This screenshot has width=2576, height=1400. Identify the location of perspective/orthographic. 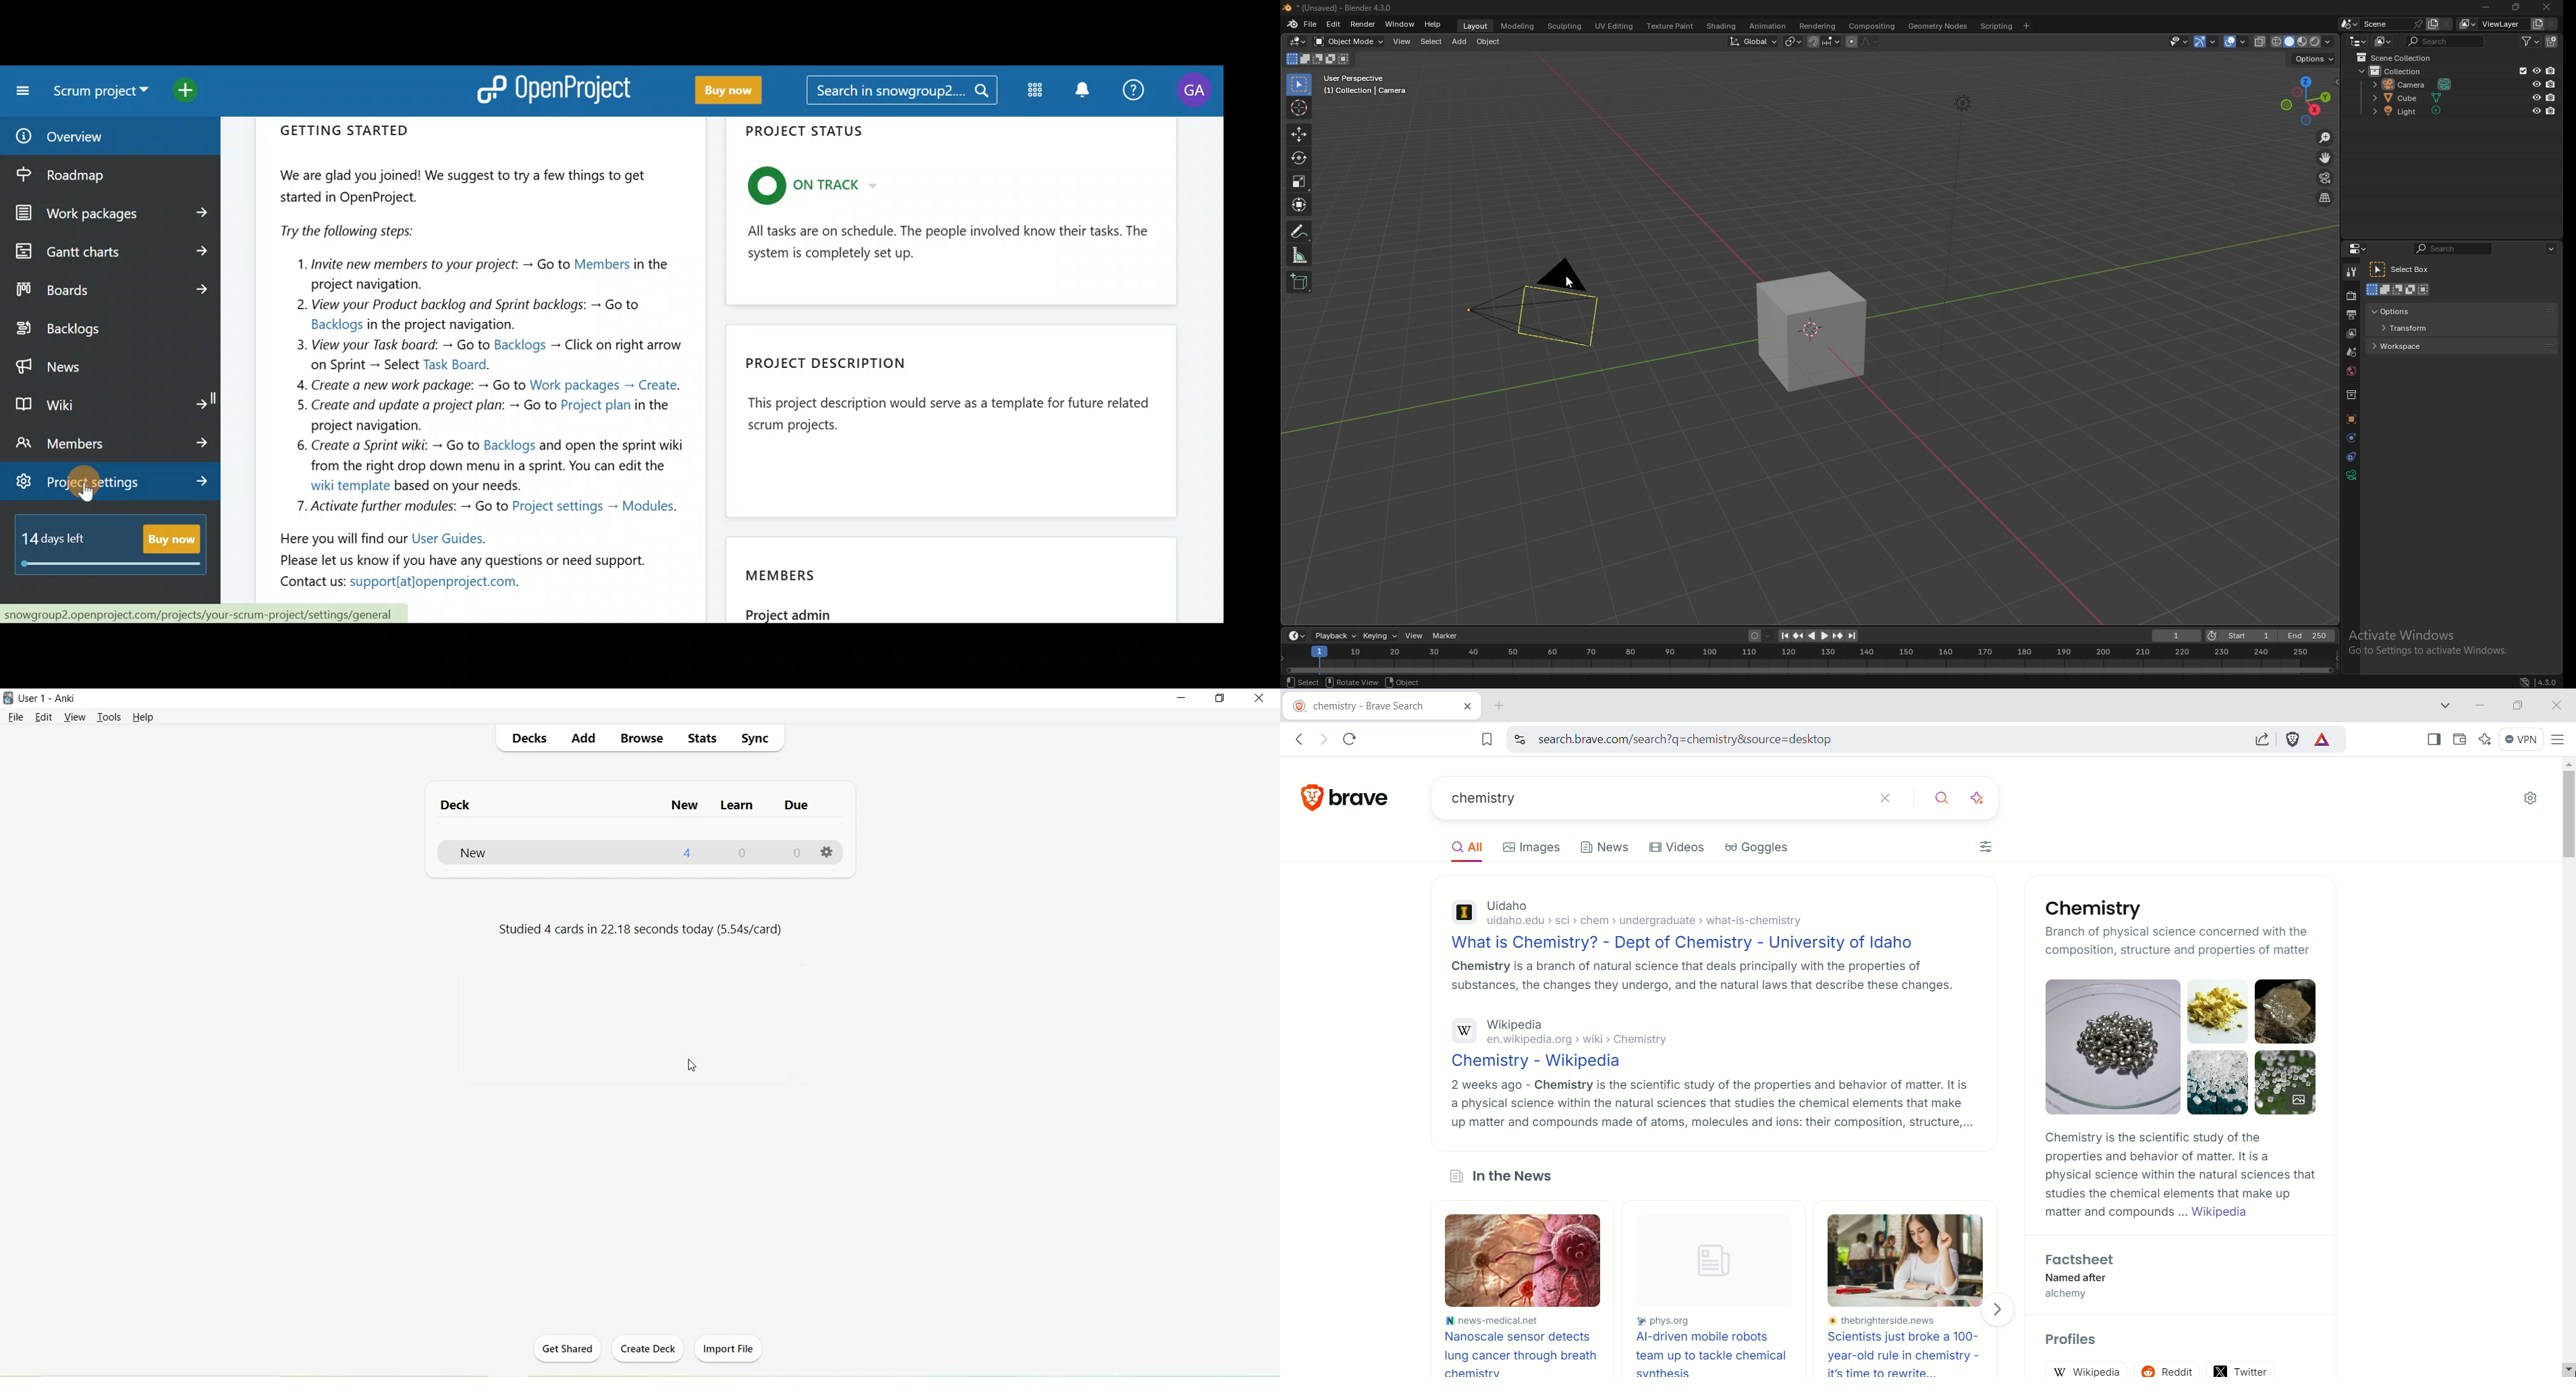
(2325, 198).